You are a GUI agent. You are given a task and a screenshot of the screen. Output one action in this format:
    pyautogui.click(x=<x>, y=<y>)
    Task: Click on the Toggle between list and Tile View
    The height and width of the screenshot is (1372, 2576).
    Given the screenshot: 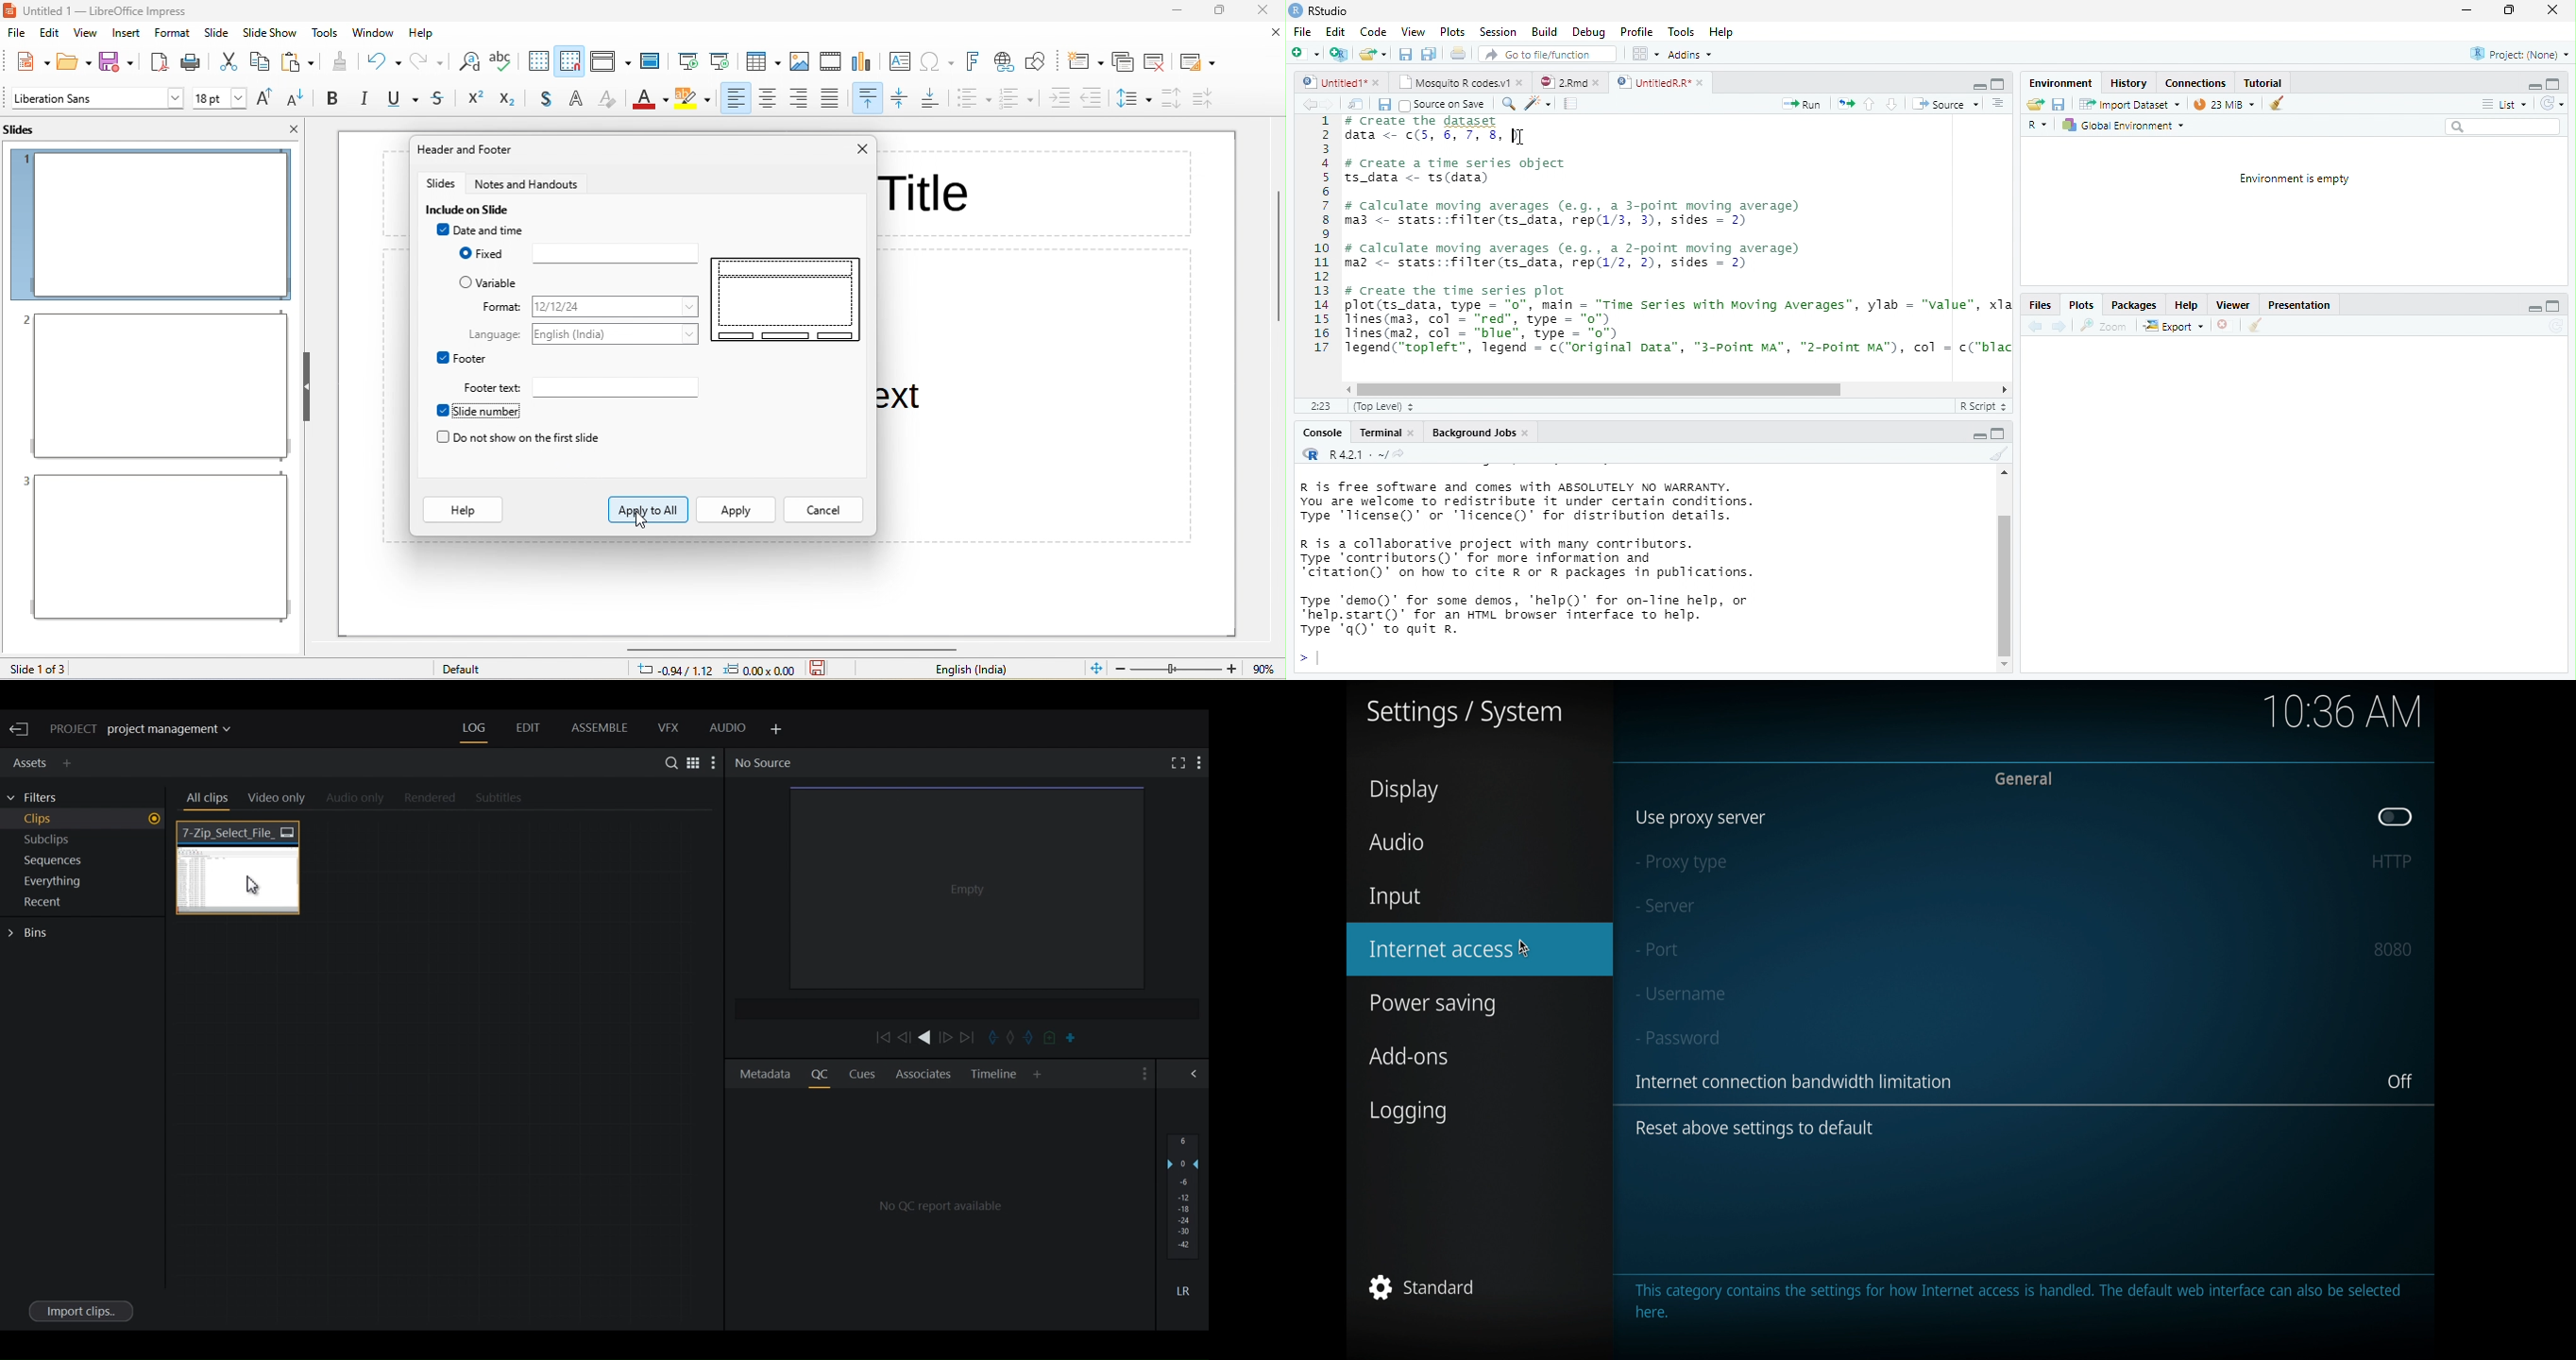 What is the action you would take?
    pyautogui.click(x=692, y=762)
    